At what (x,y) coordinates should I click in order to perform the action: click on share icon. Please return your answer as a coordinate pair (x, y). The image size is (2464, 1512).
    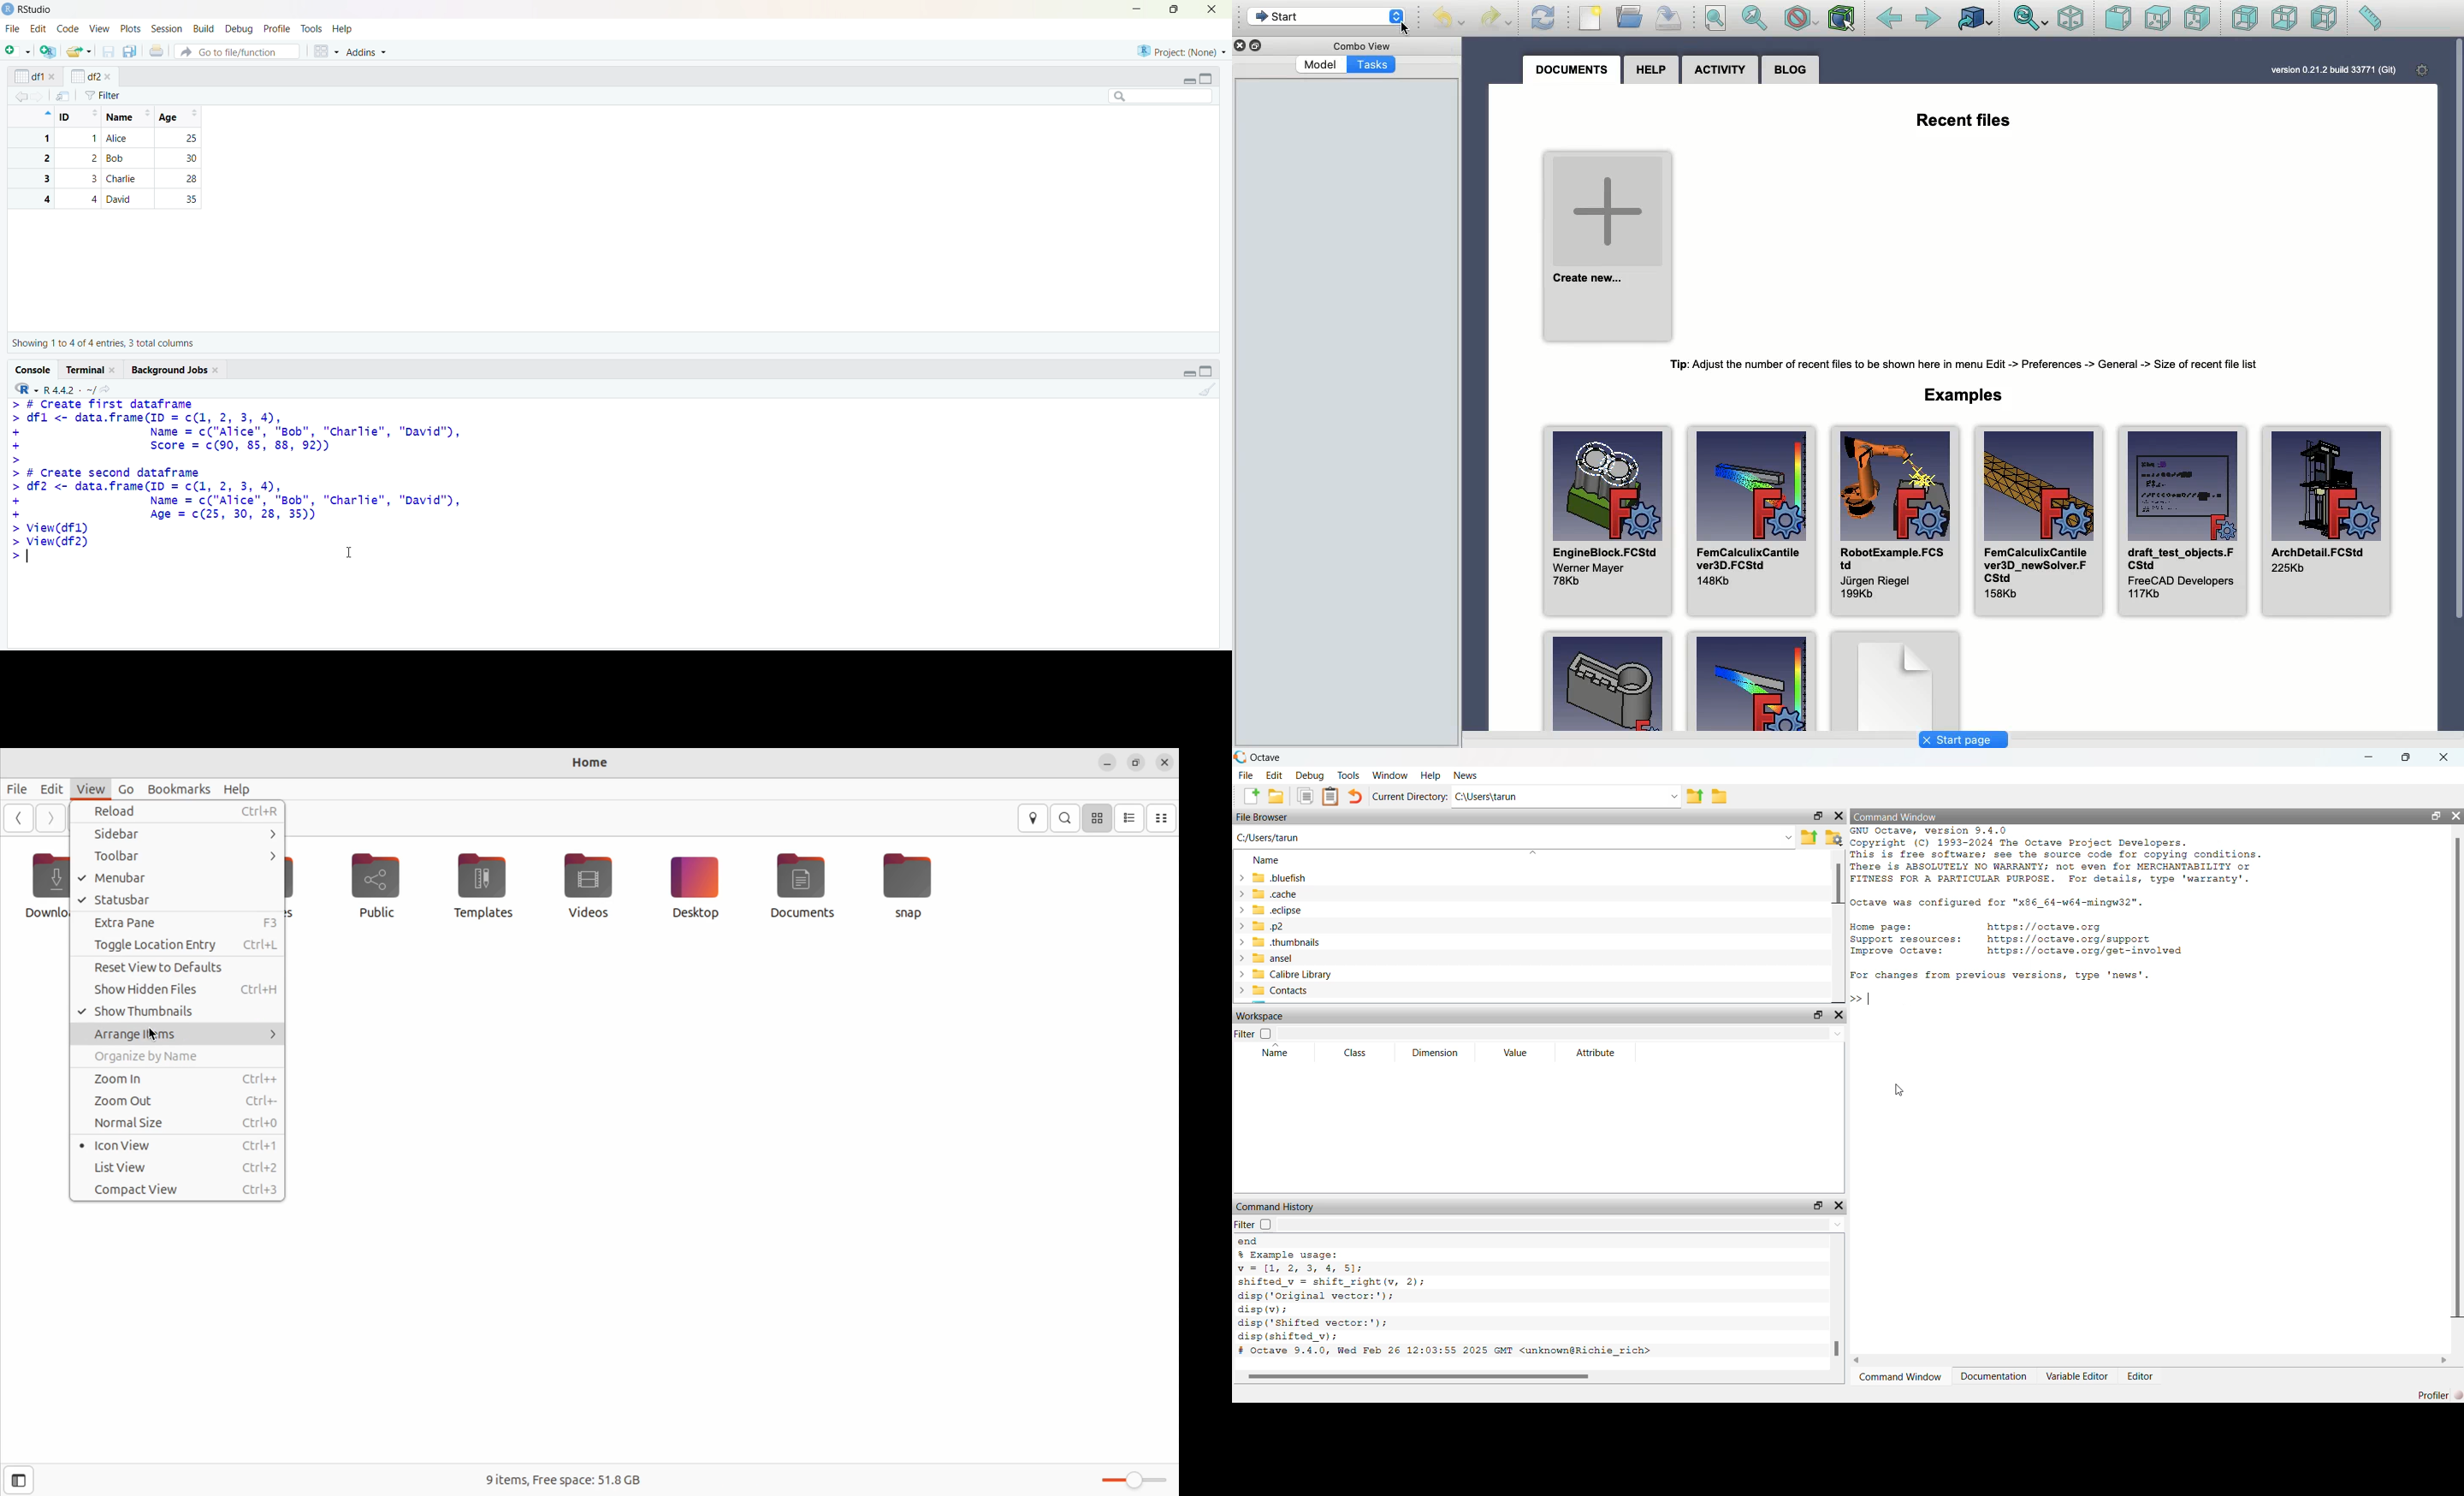
    Looking at the image, I should click on (106, 390).